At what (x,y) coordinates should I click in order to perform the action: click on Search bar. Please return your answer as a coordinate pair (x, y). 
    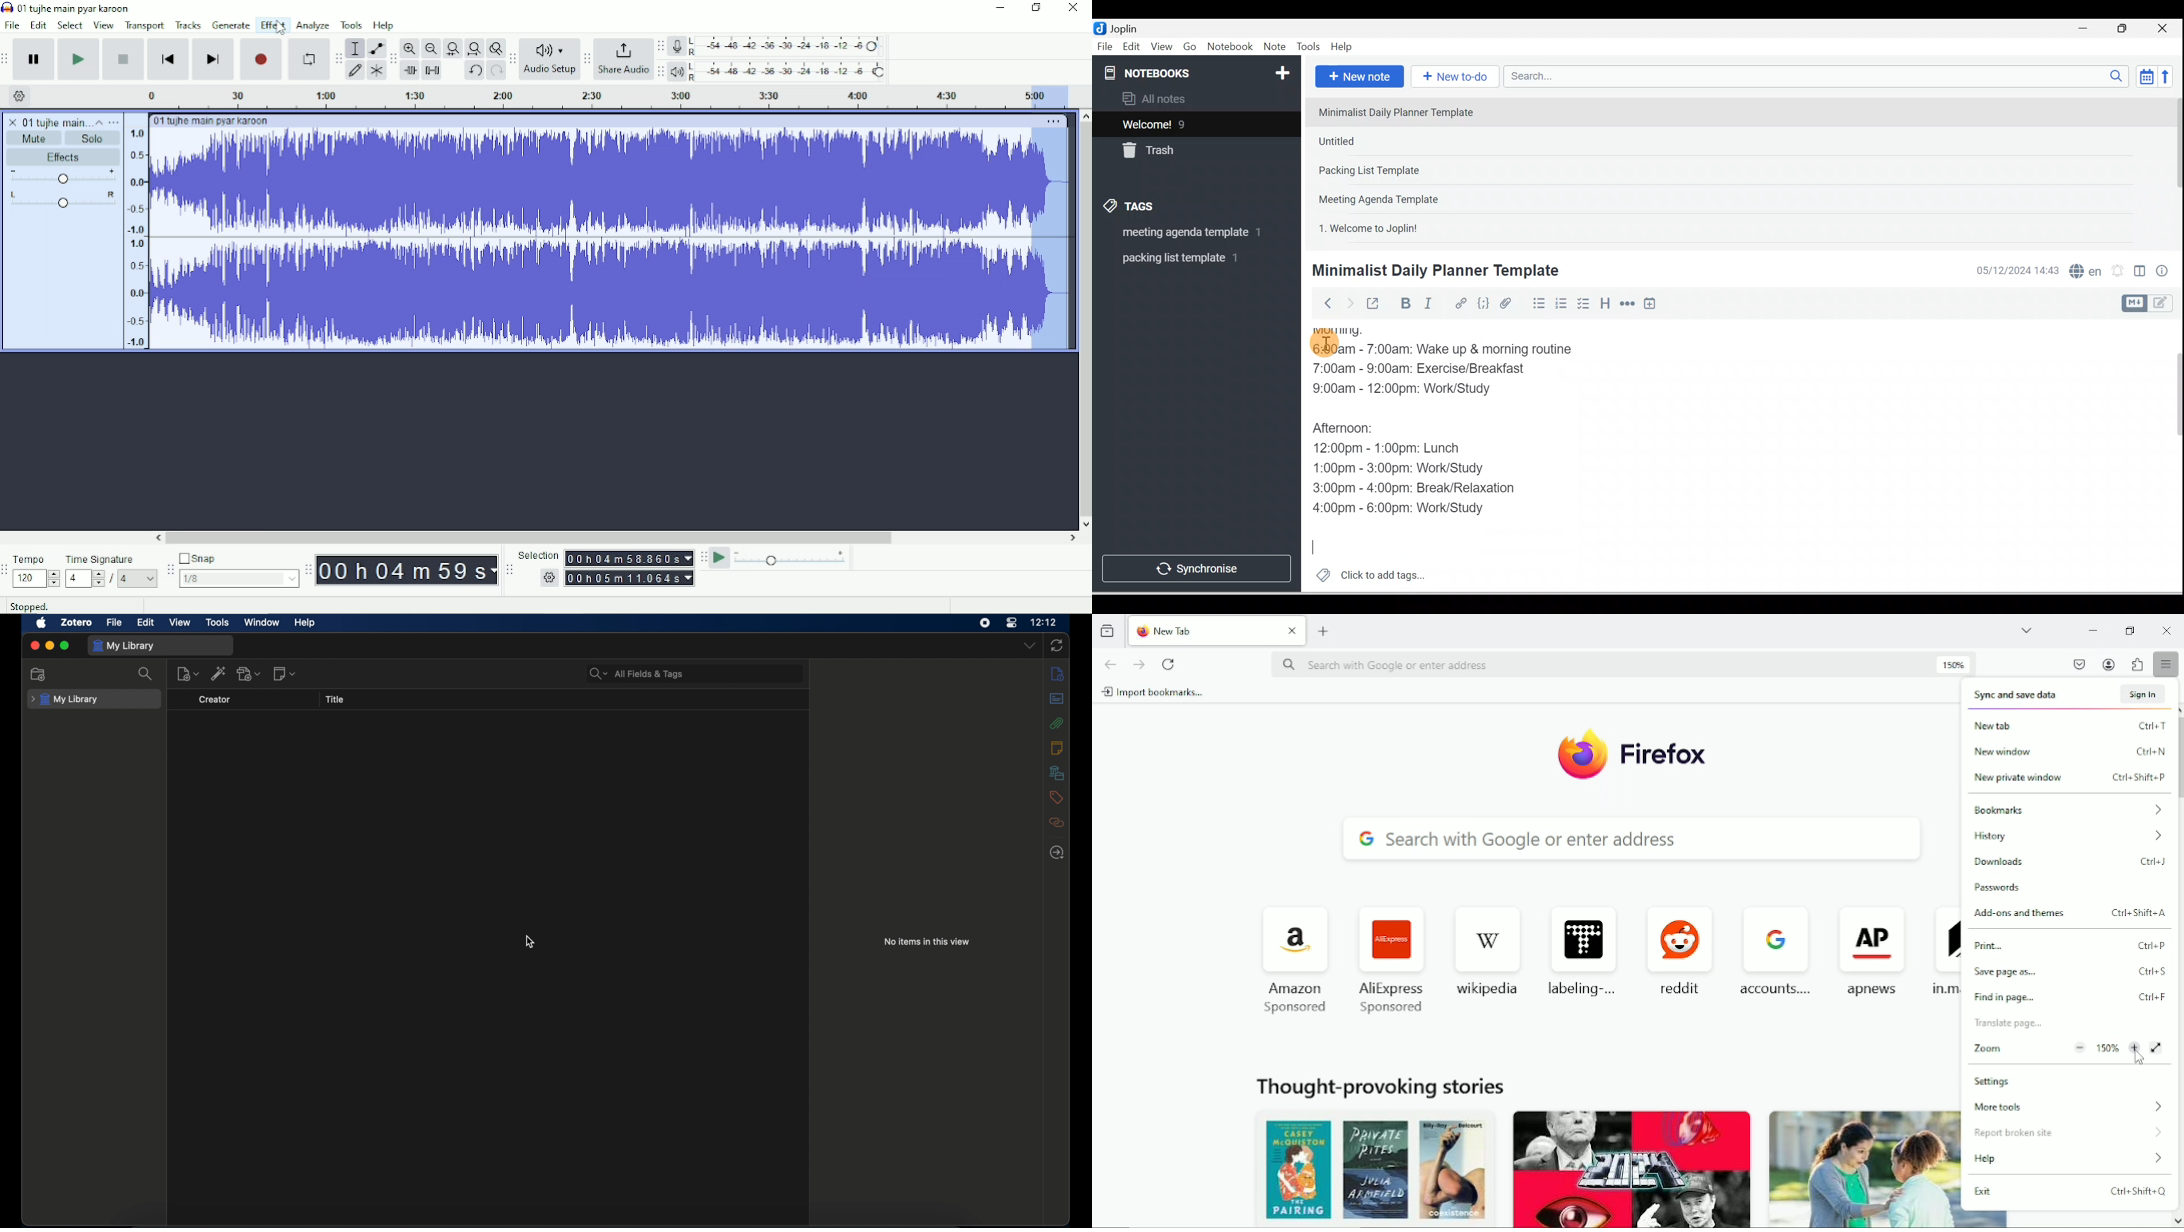
    Looking at the image, I should click on (1820, 76).